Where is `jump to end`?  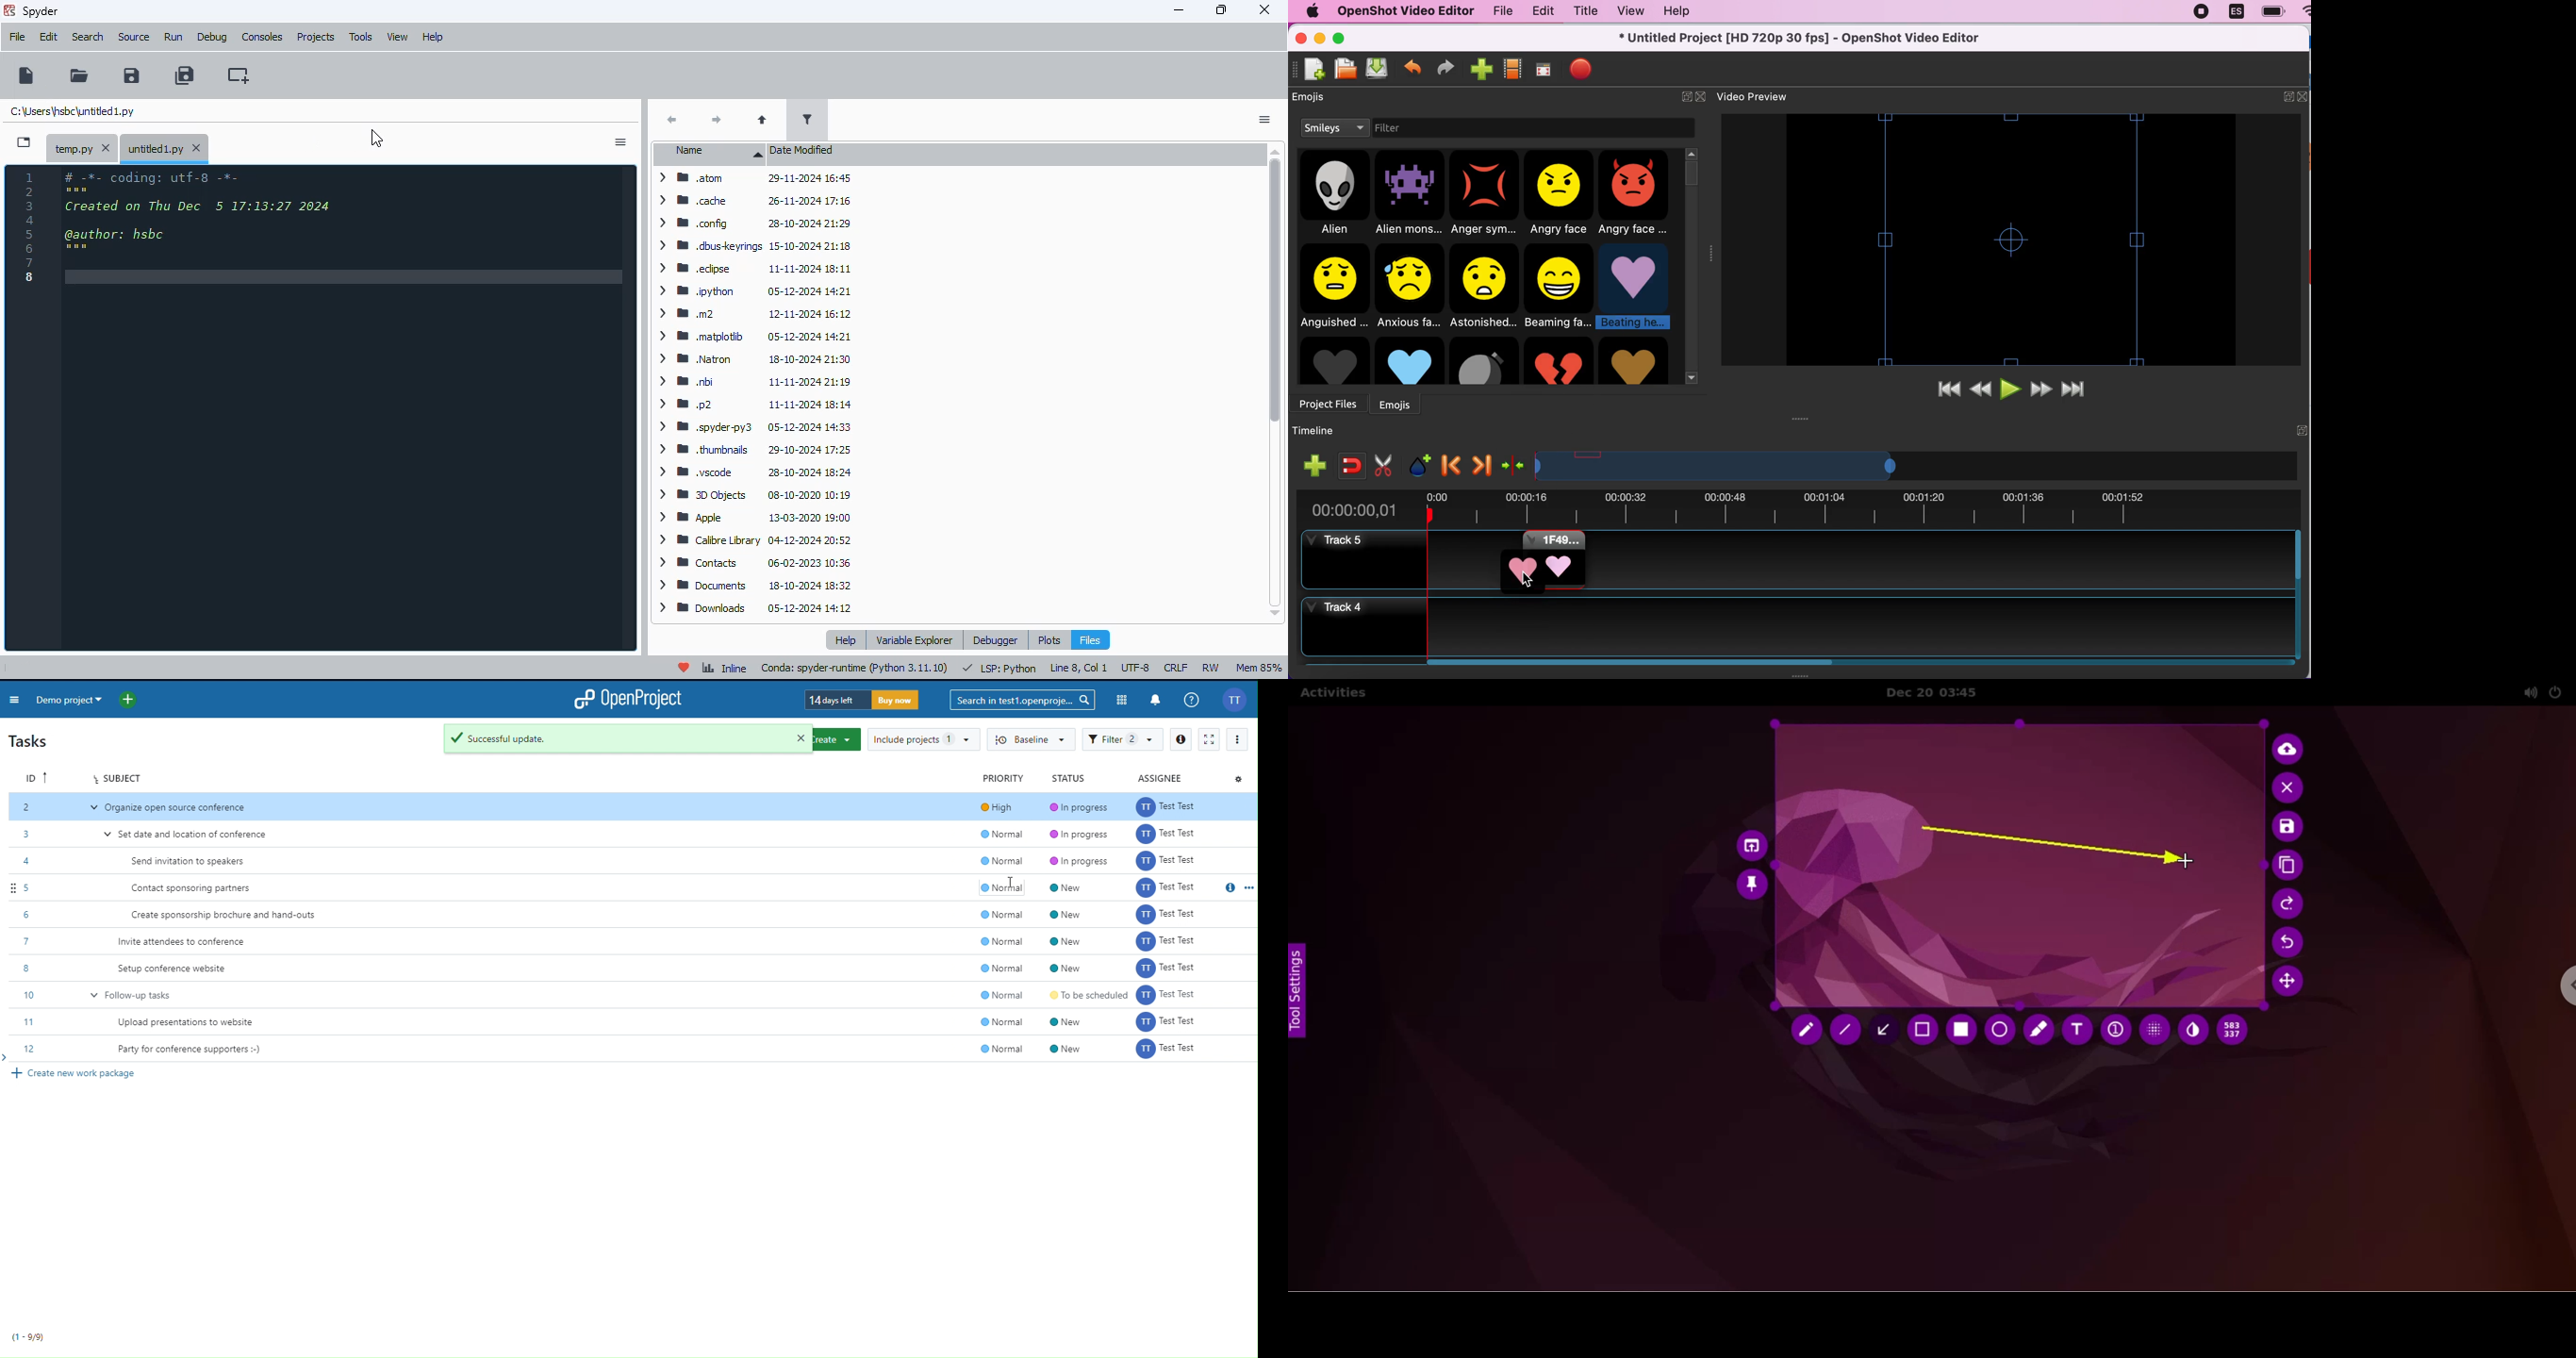
jump to end is located at coordinates (2082, 386).